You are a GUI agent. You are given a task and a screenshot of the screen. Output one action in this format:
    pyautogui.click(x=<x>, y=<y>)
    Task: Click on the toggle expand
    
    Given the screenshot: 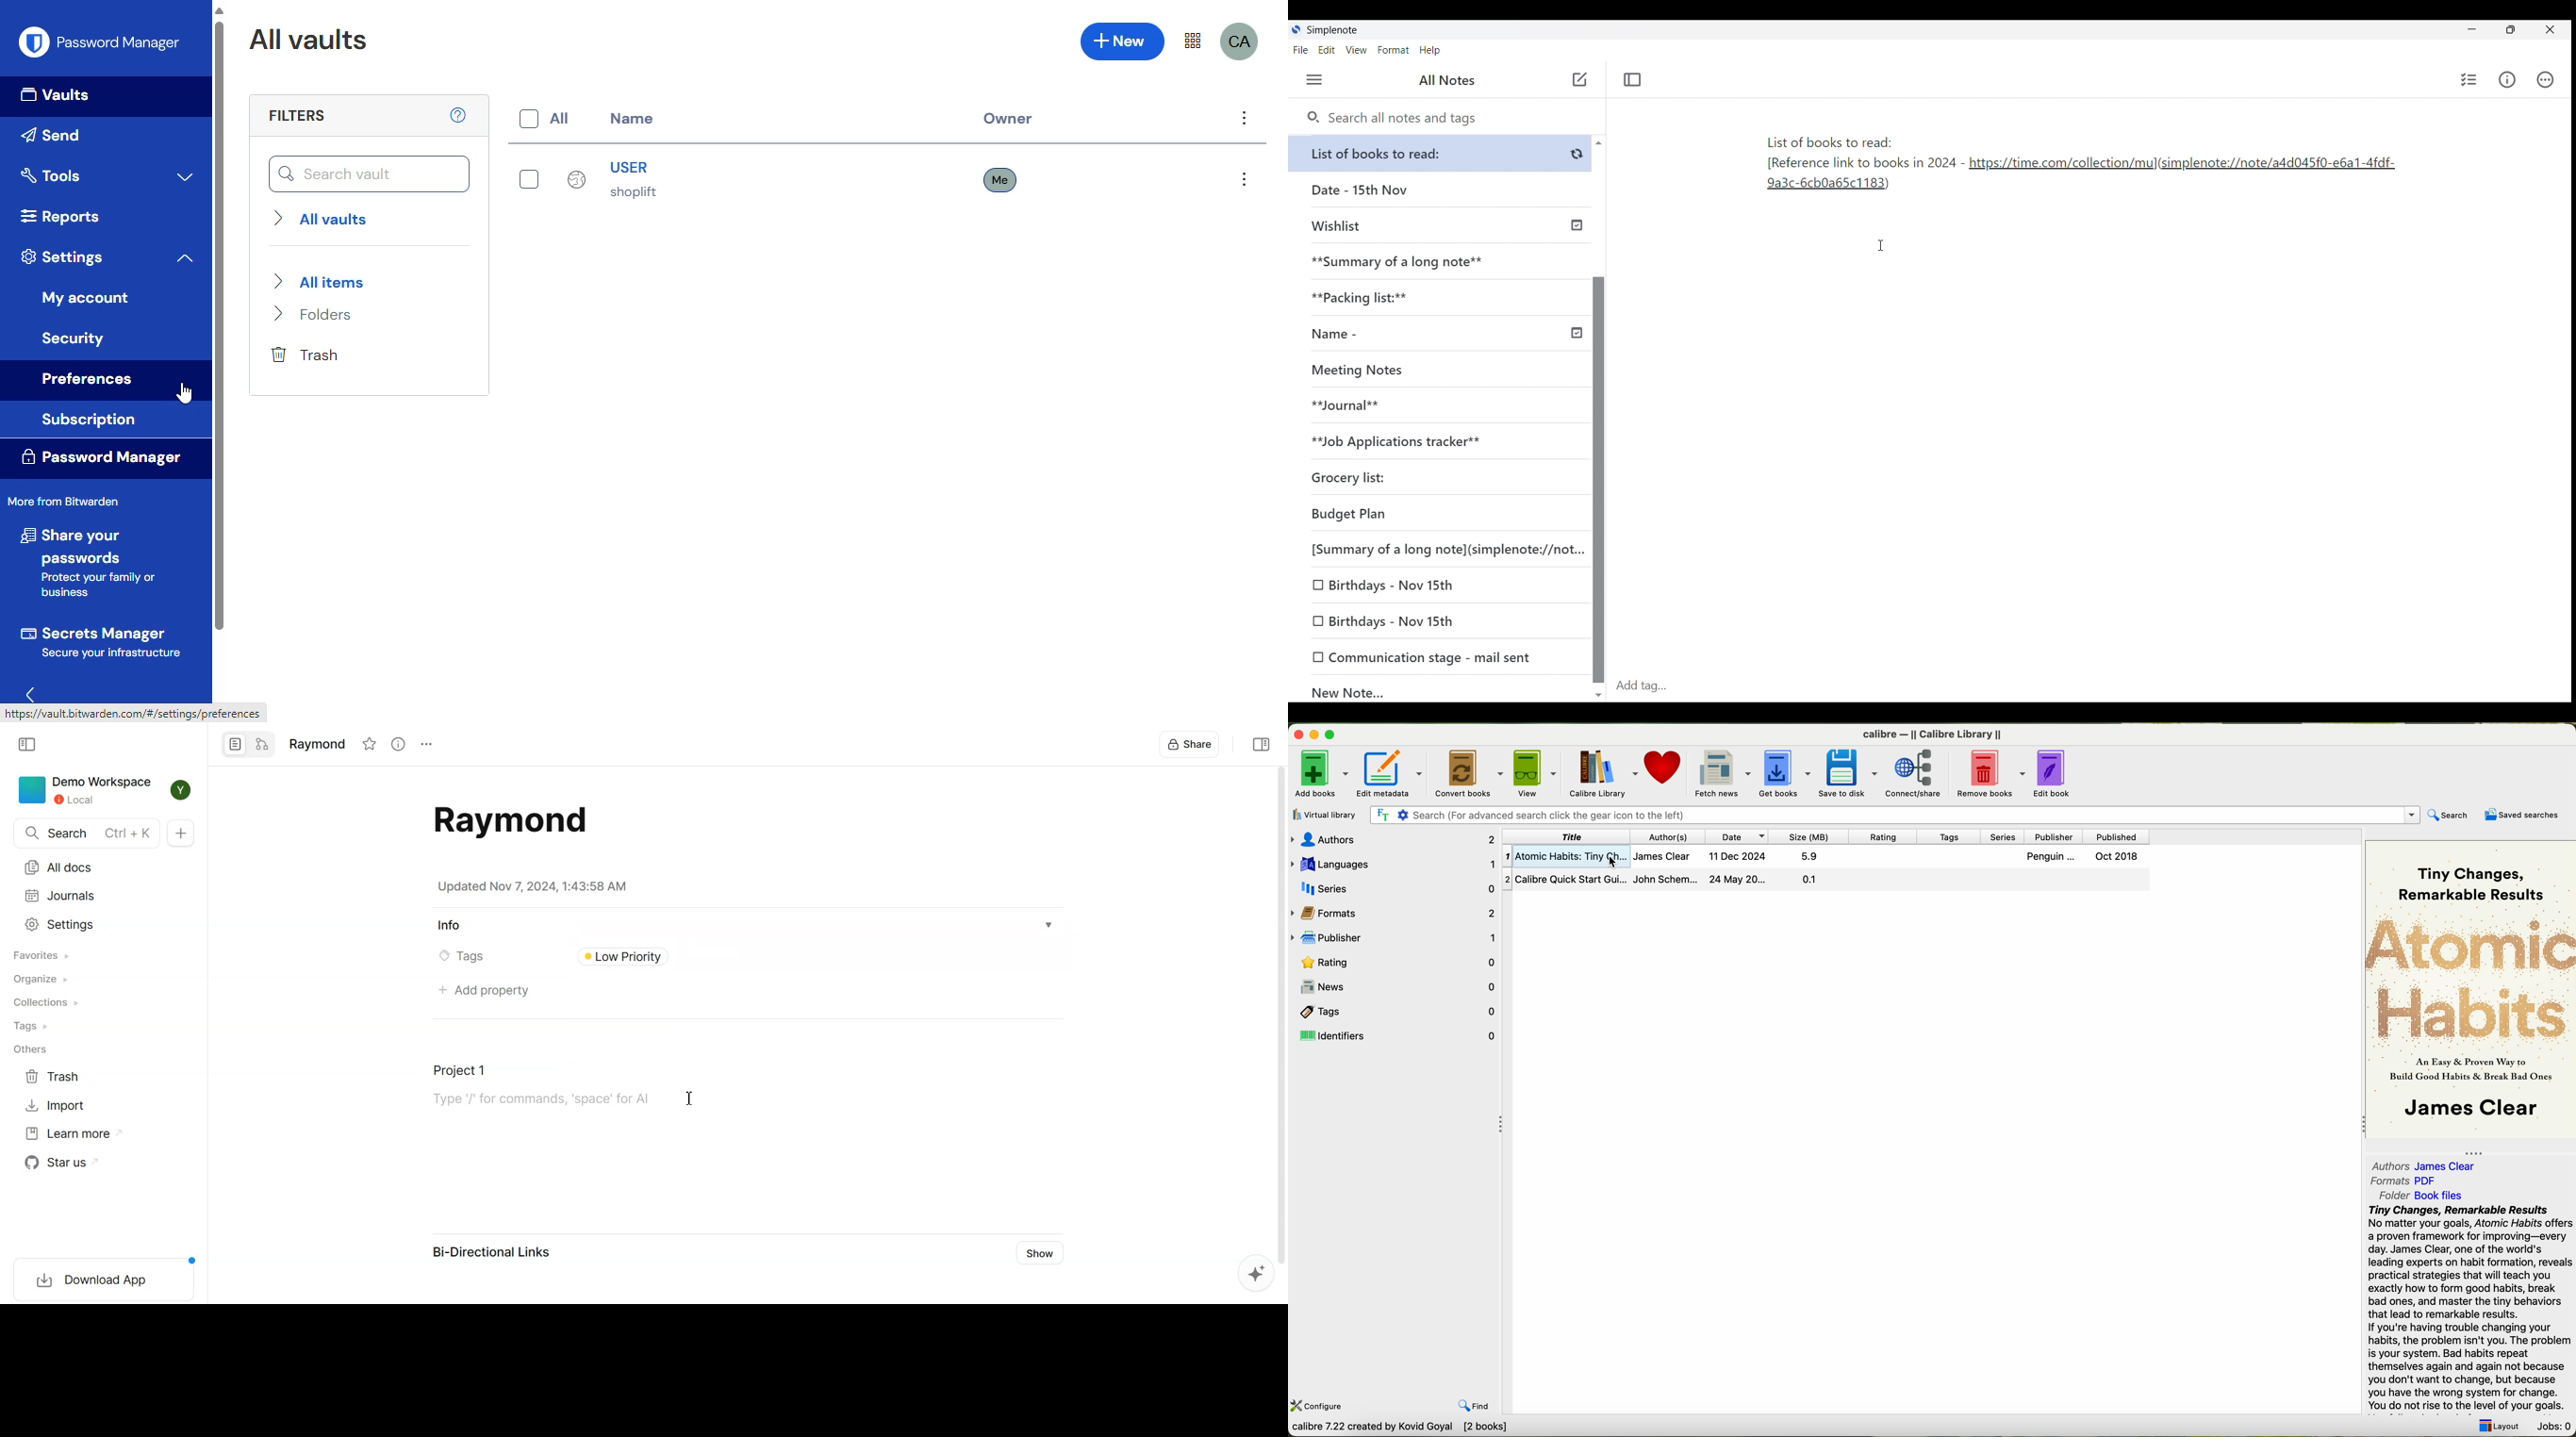 What is the action you would take?
    pyautogui.click(x=186, y=176)
    